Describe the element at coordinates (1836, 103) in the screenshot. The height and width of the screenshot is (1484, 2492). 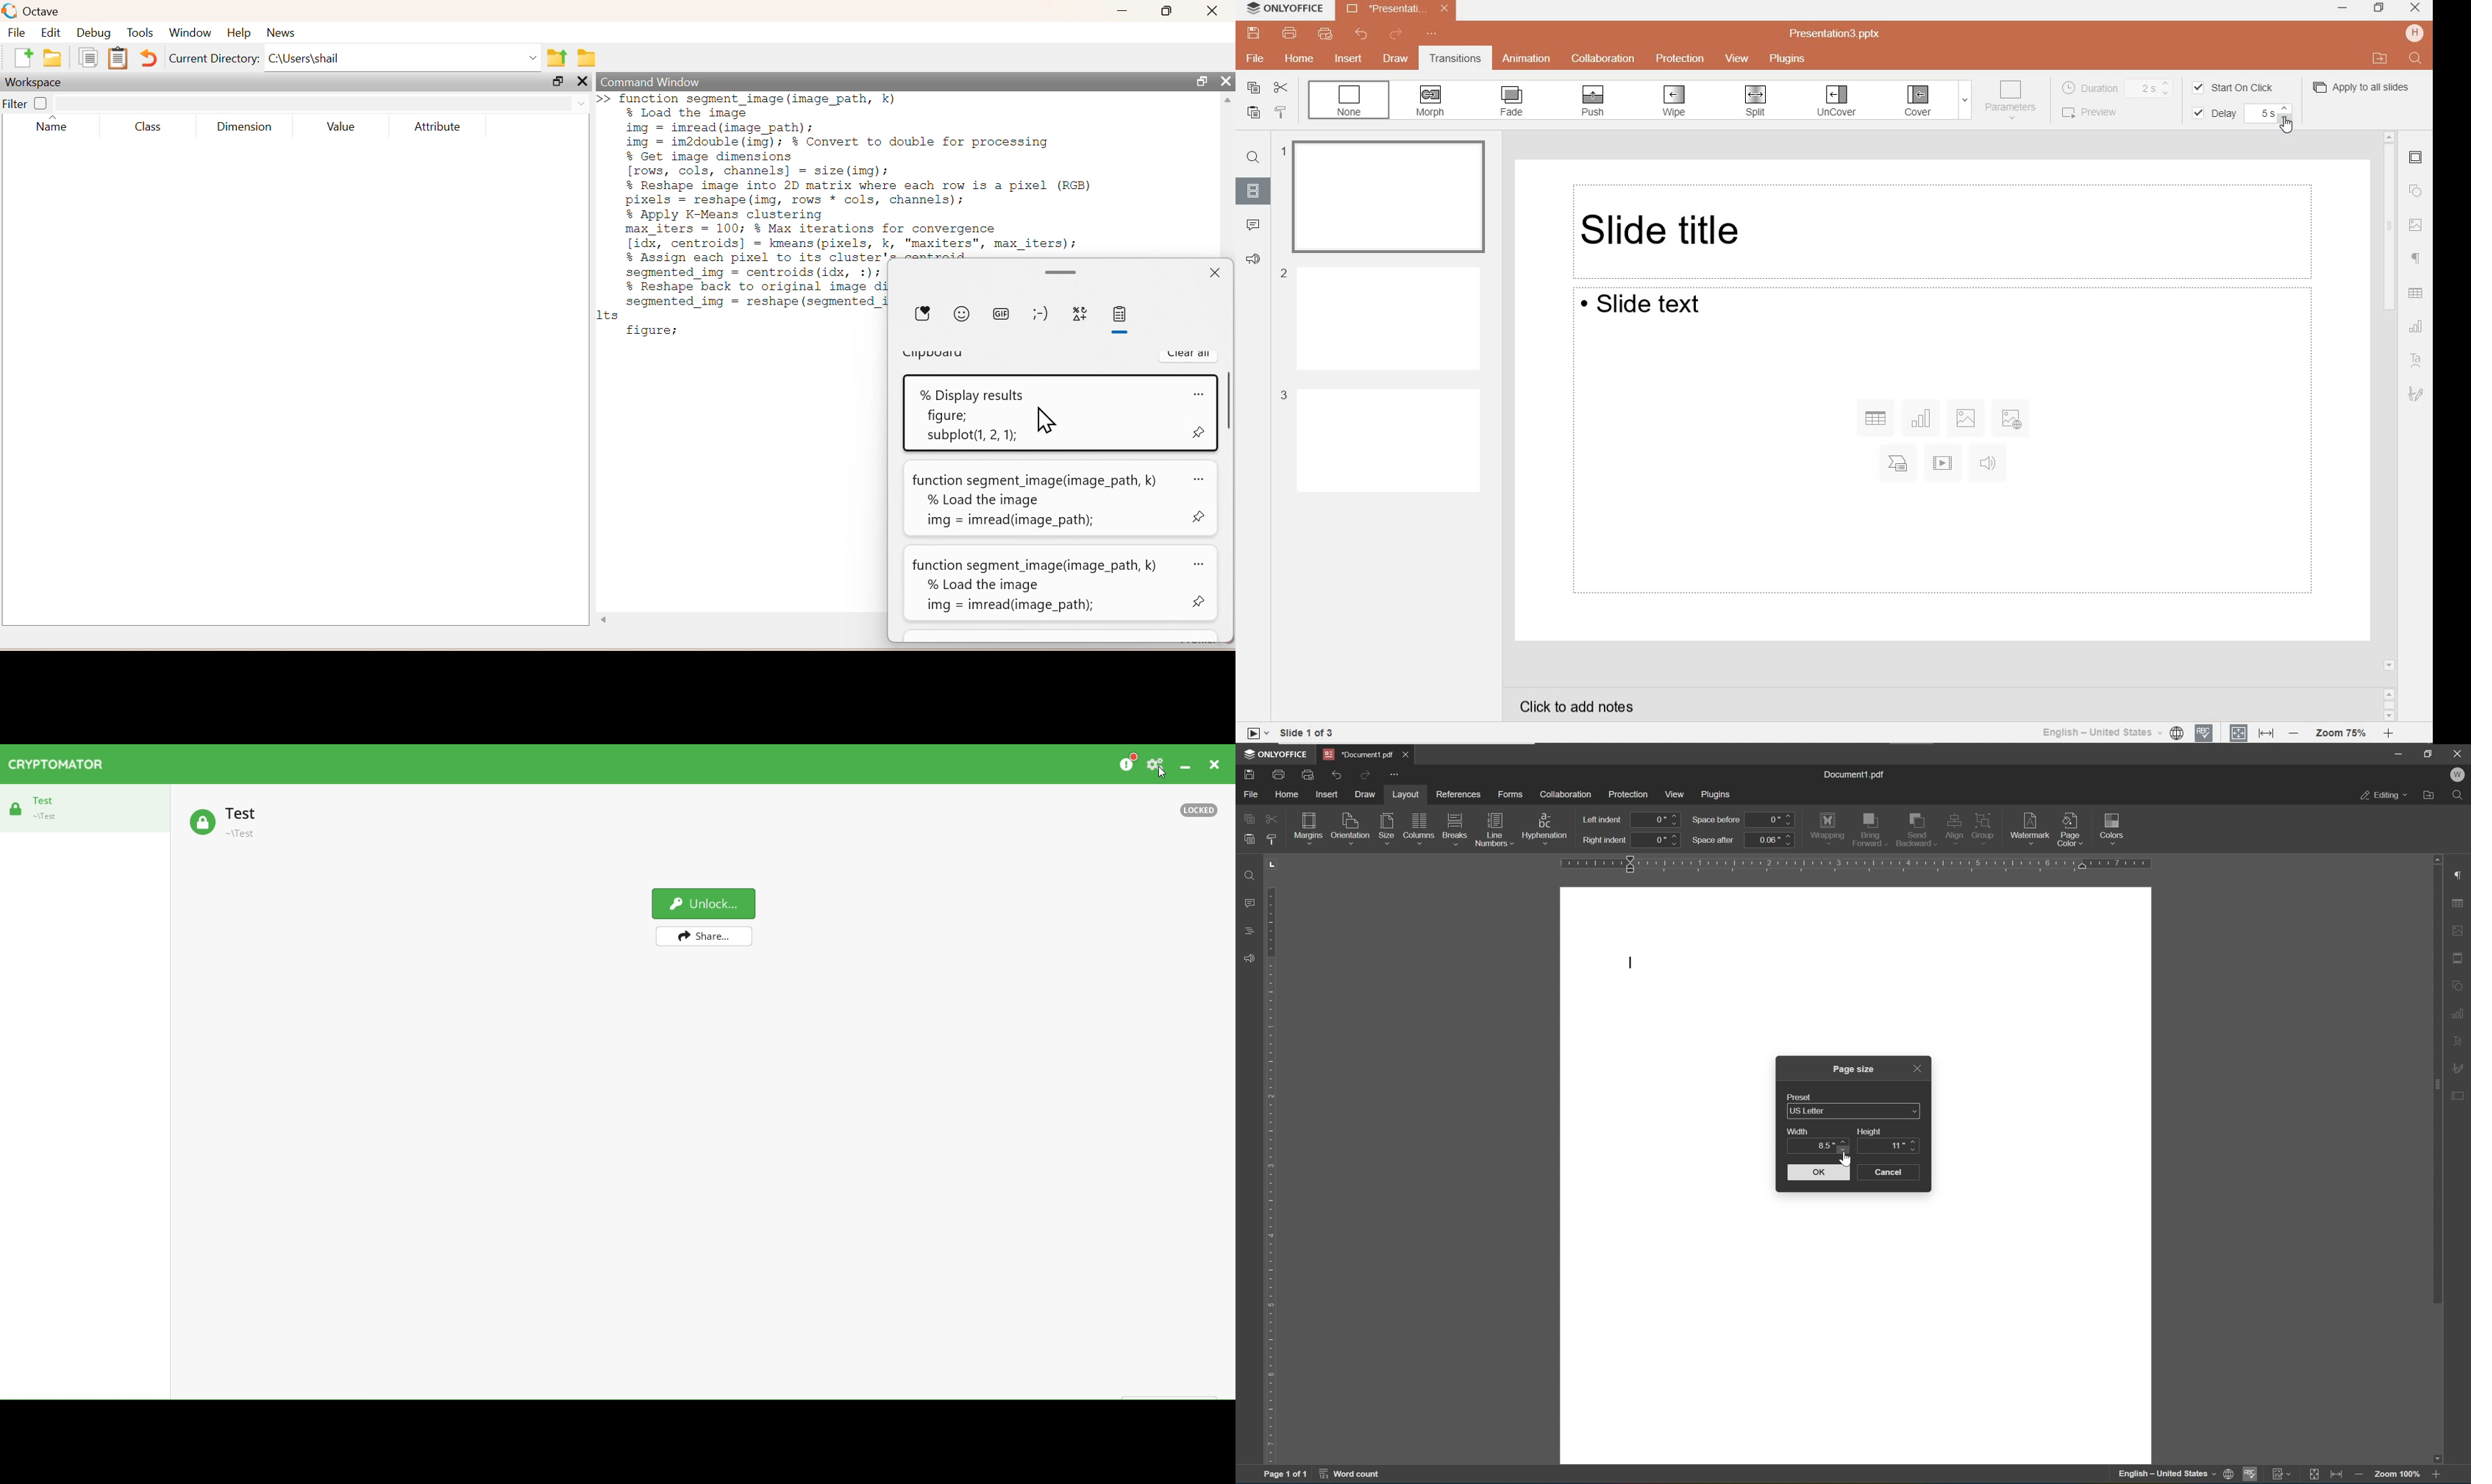
I see `UNCOVER` at that location.